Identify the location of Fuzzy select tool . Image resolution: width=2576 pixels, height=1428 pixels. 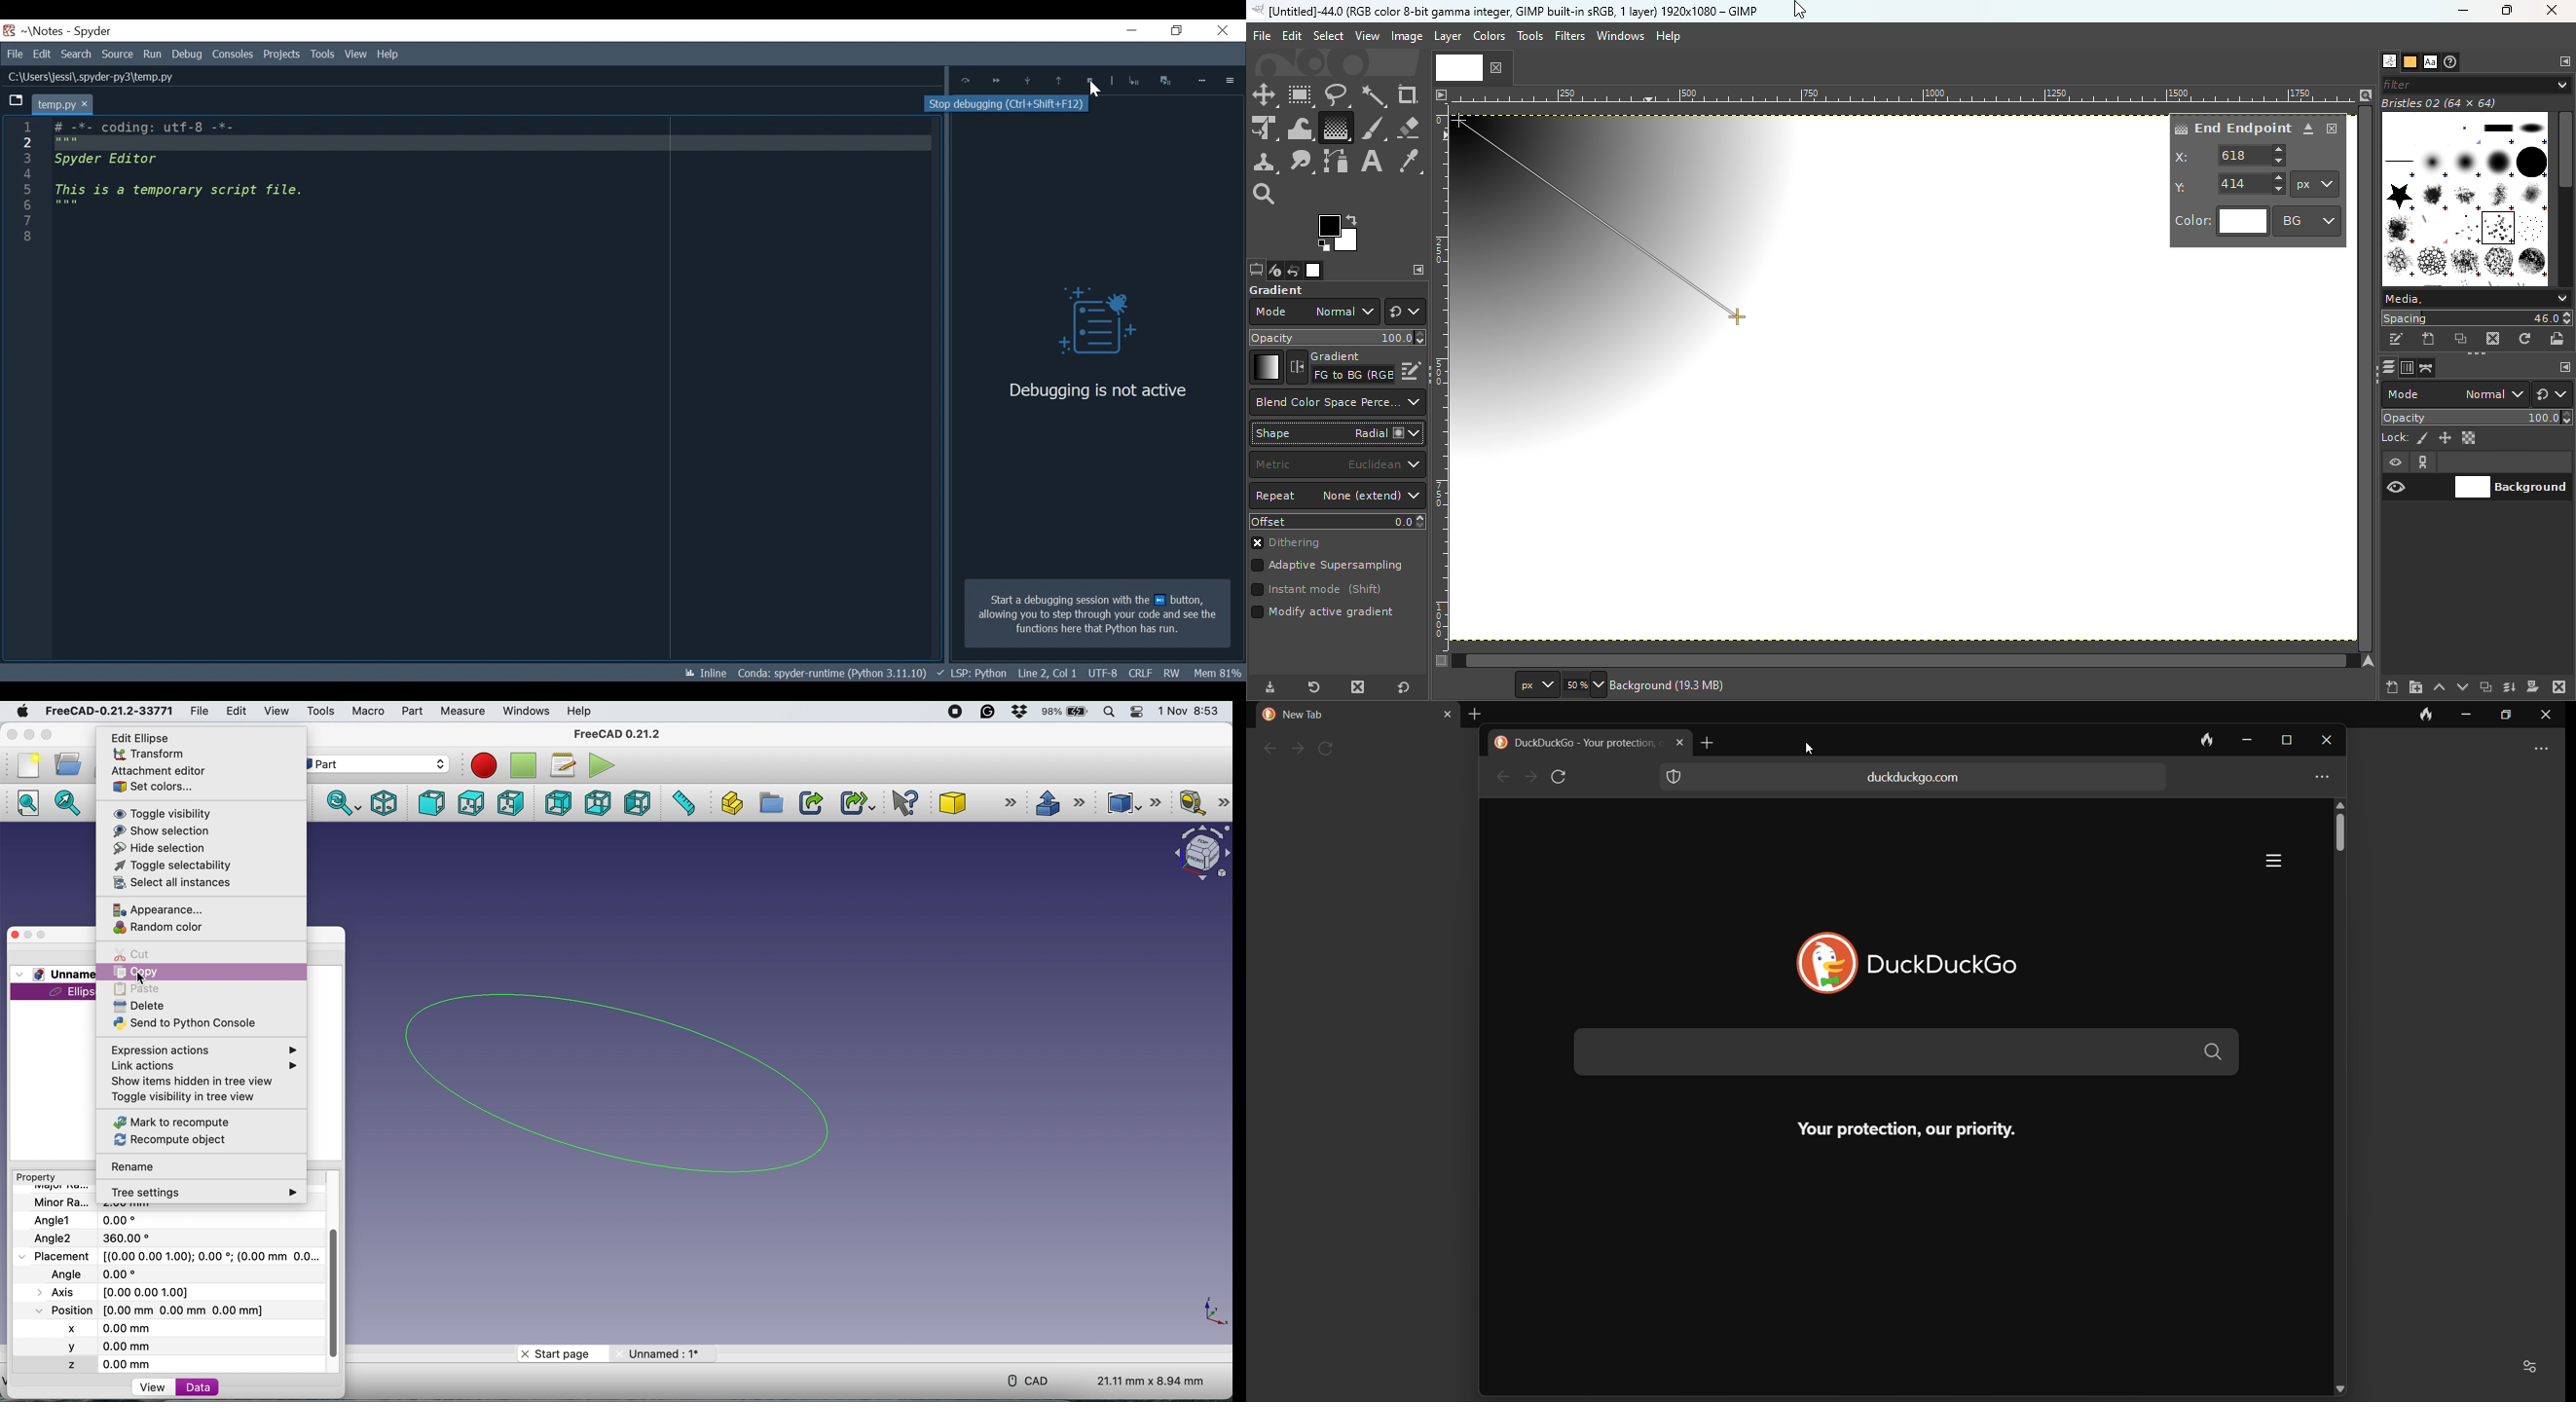
(1375, 95).